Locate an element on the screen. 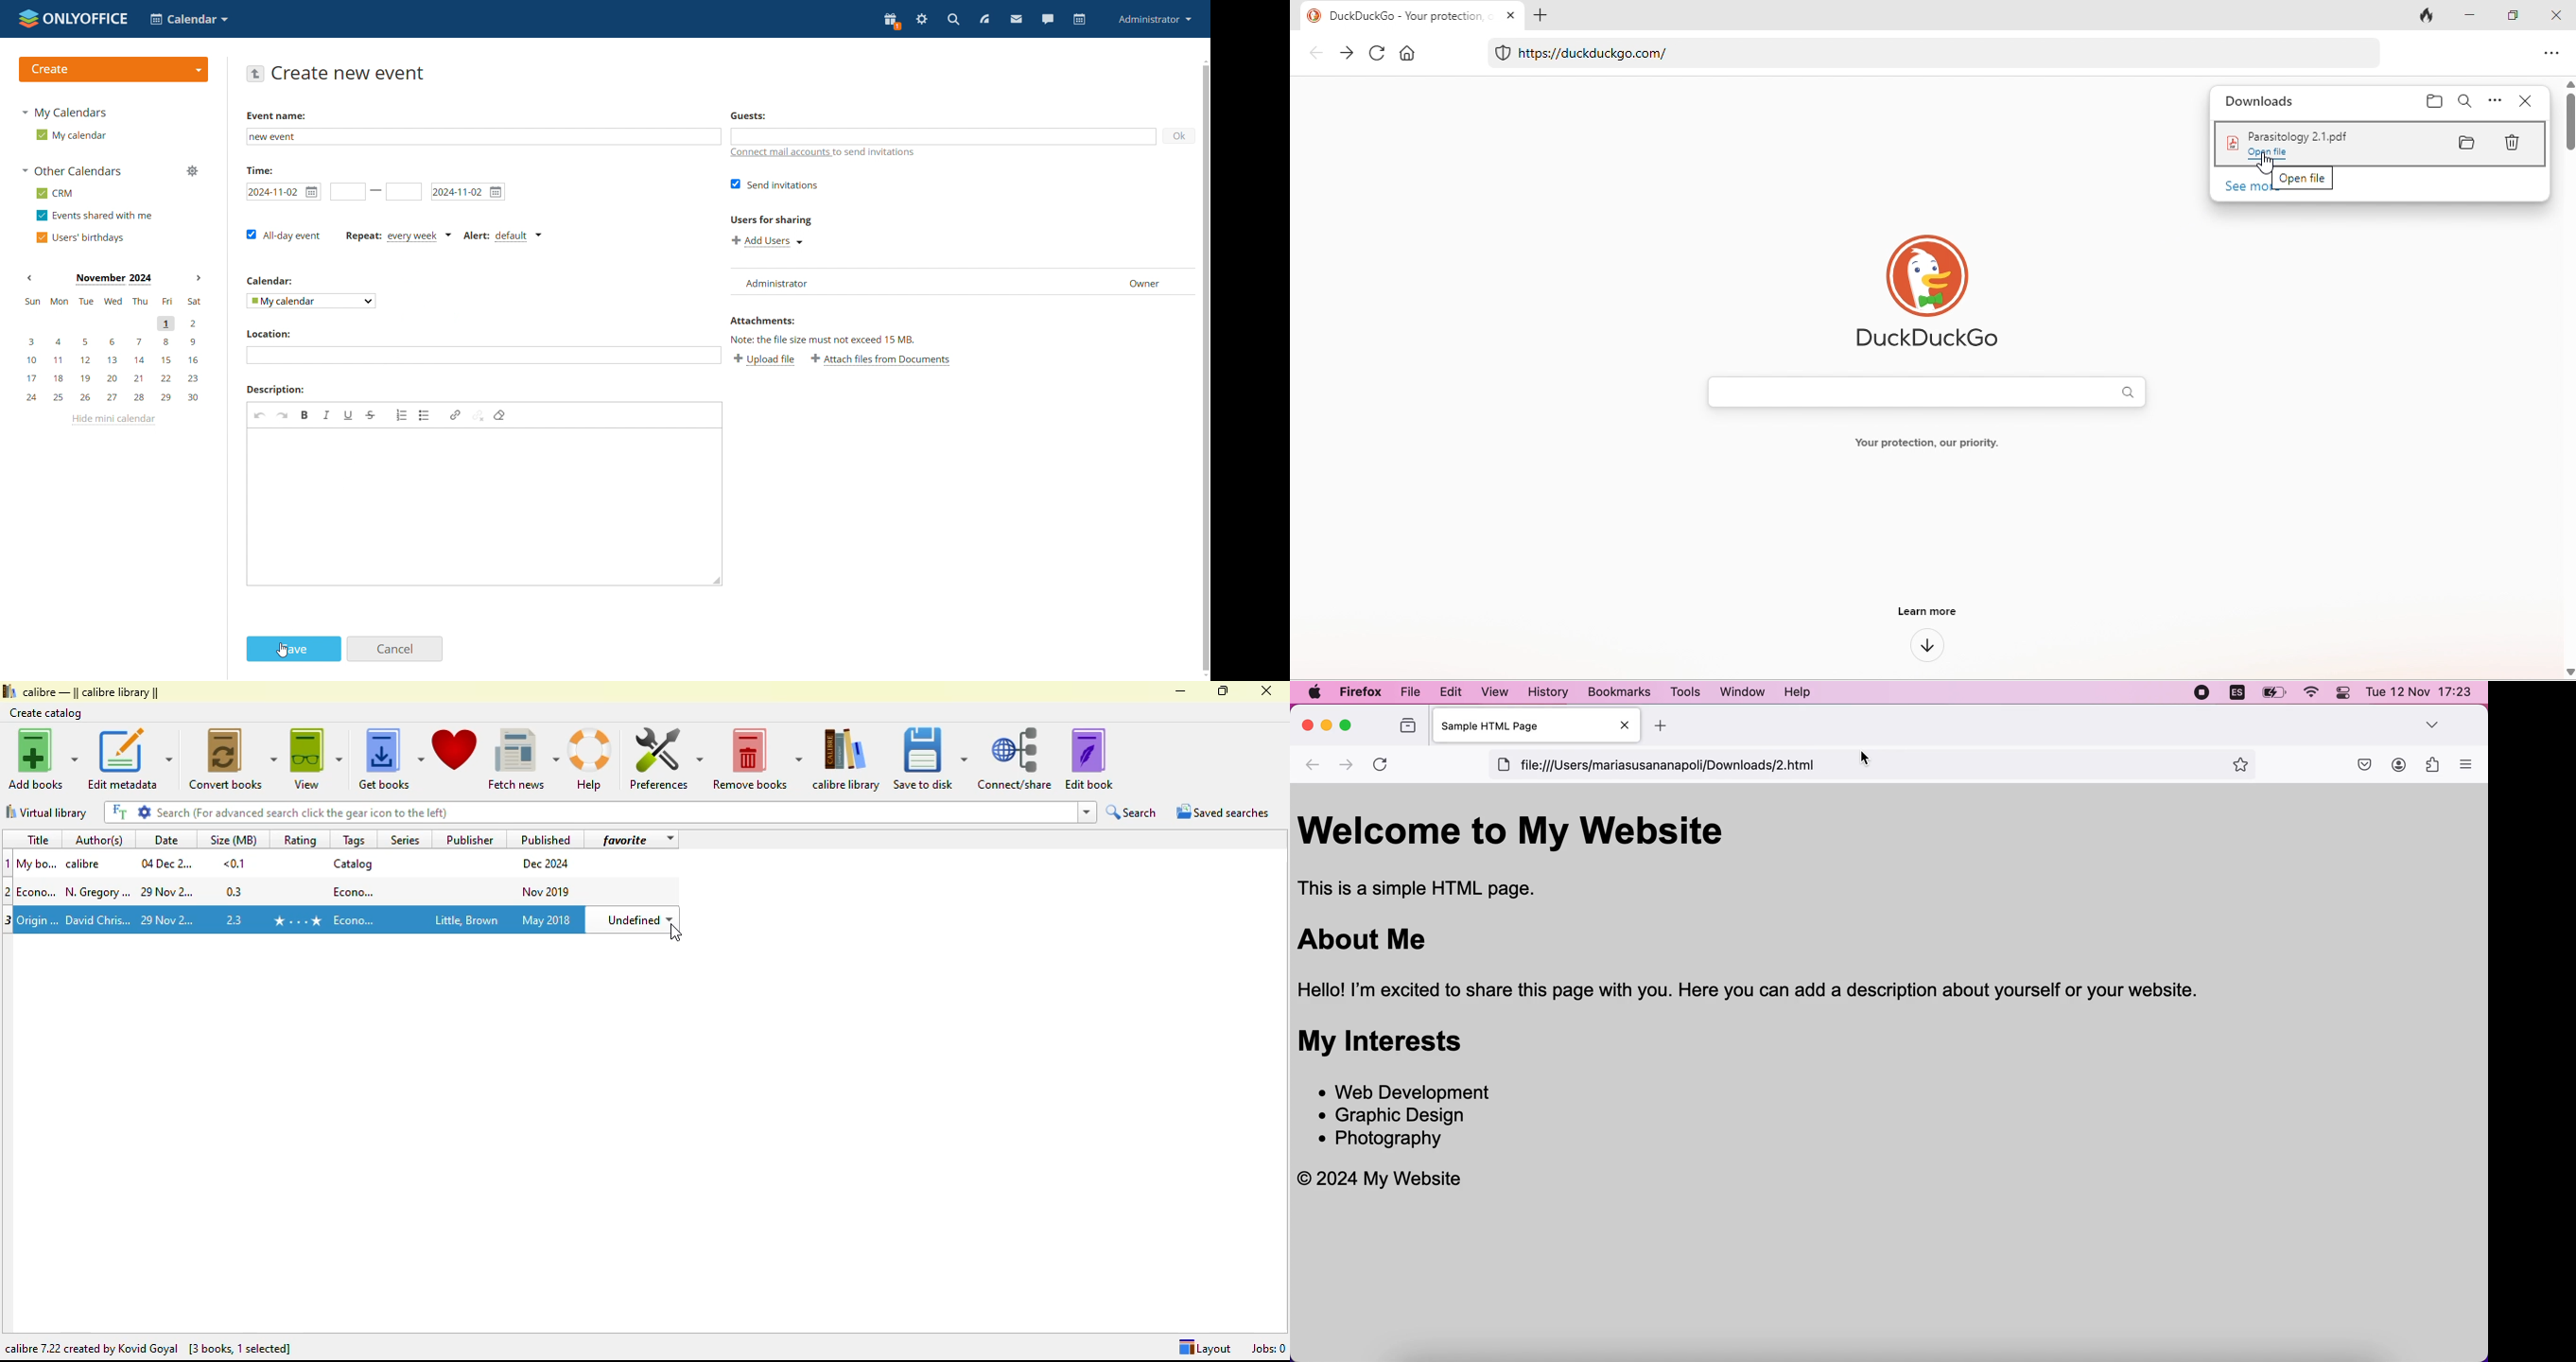 The height and width of the screenshot is (1372, 2576). Note: the file size must not exceed 15 mb is located at coordinates (823, 339).